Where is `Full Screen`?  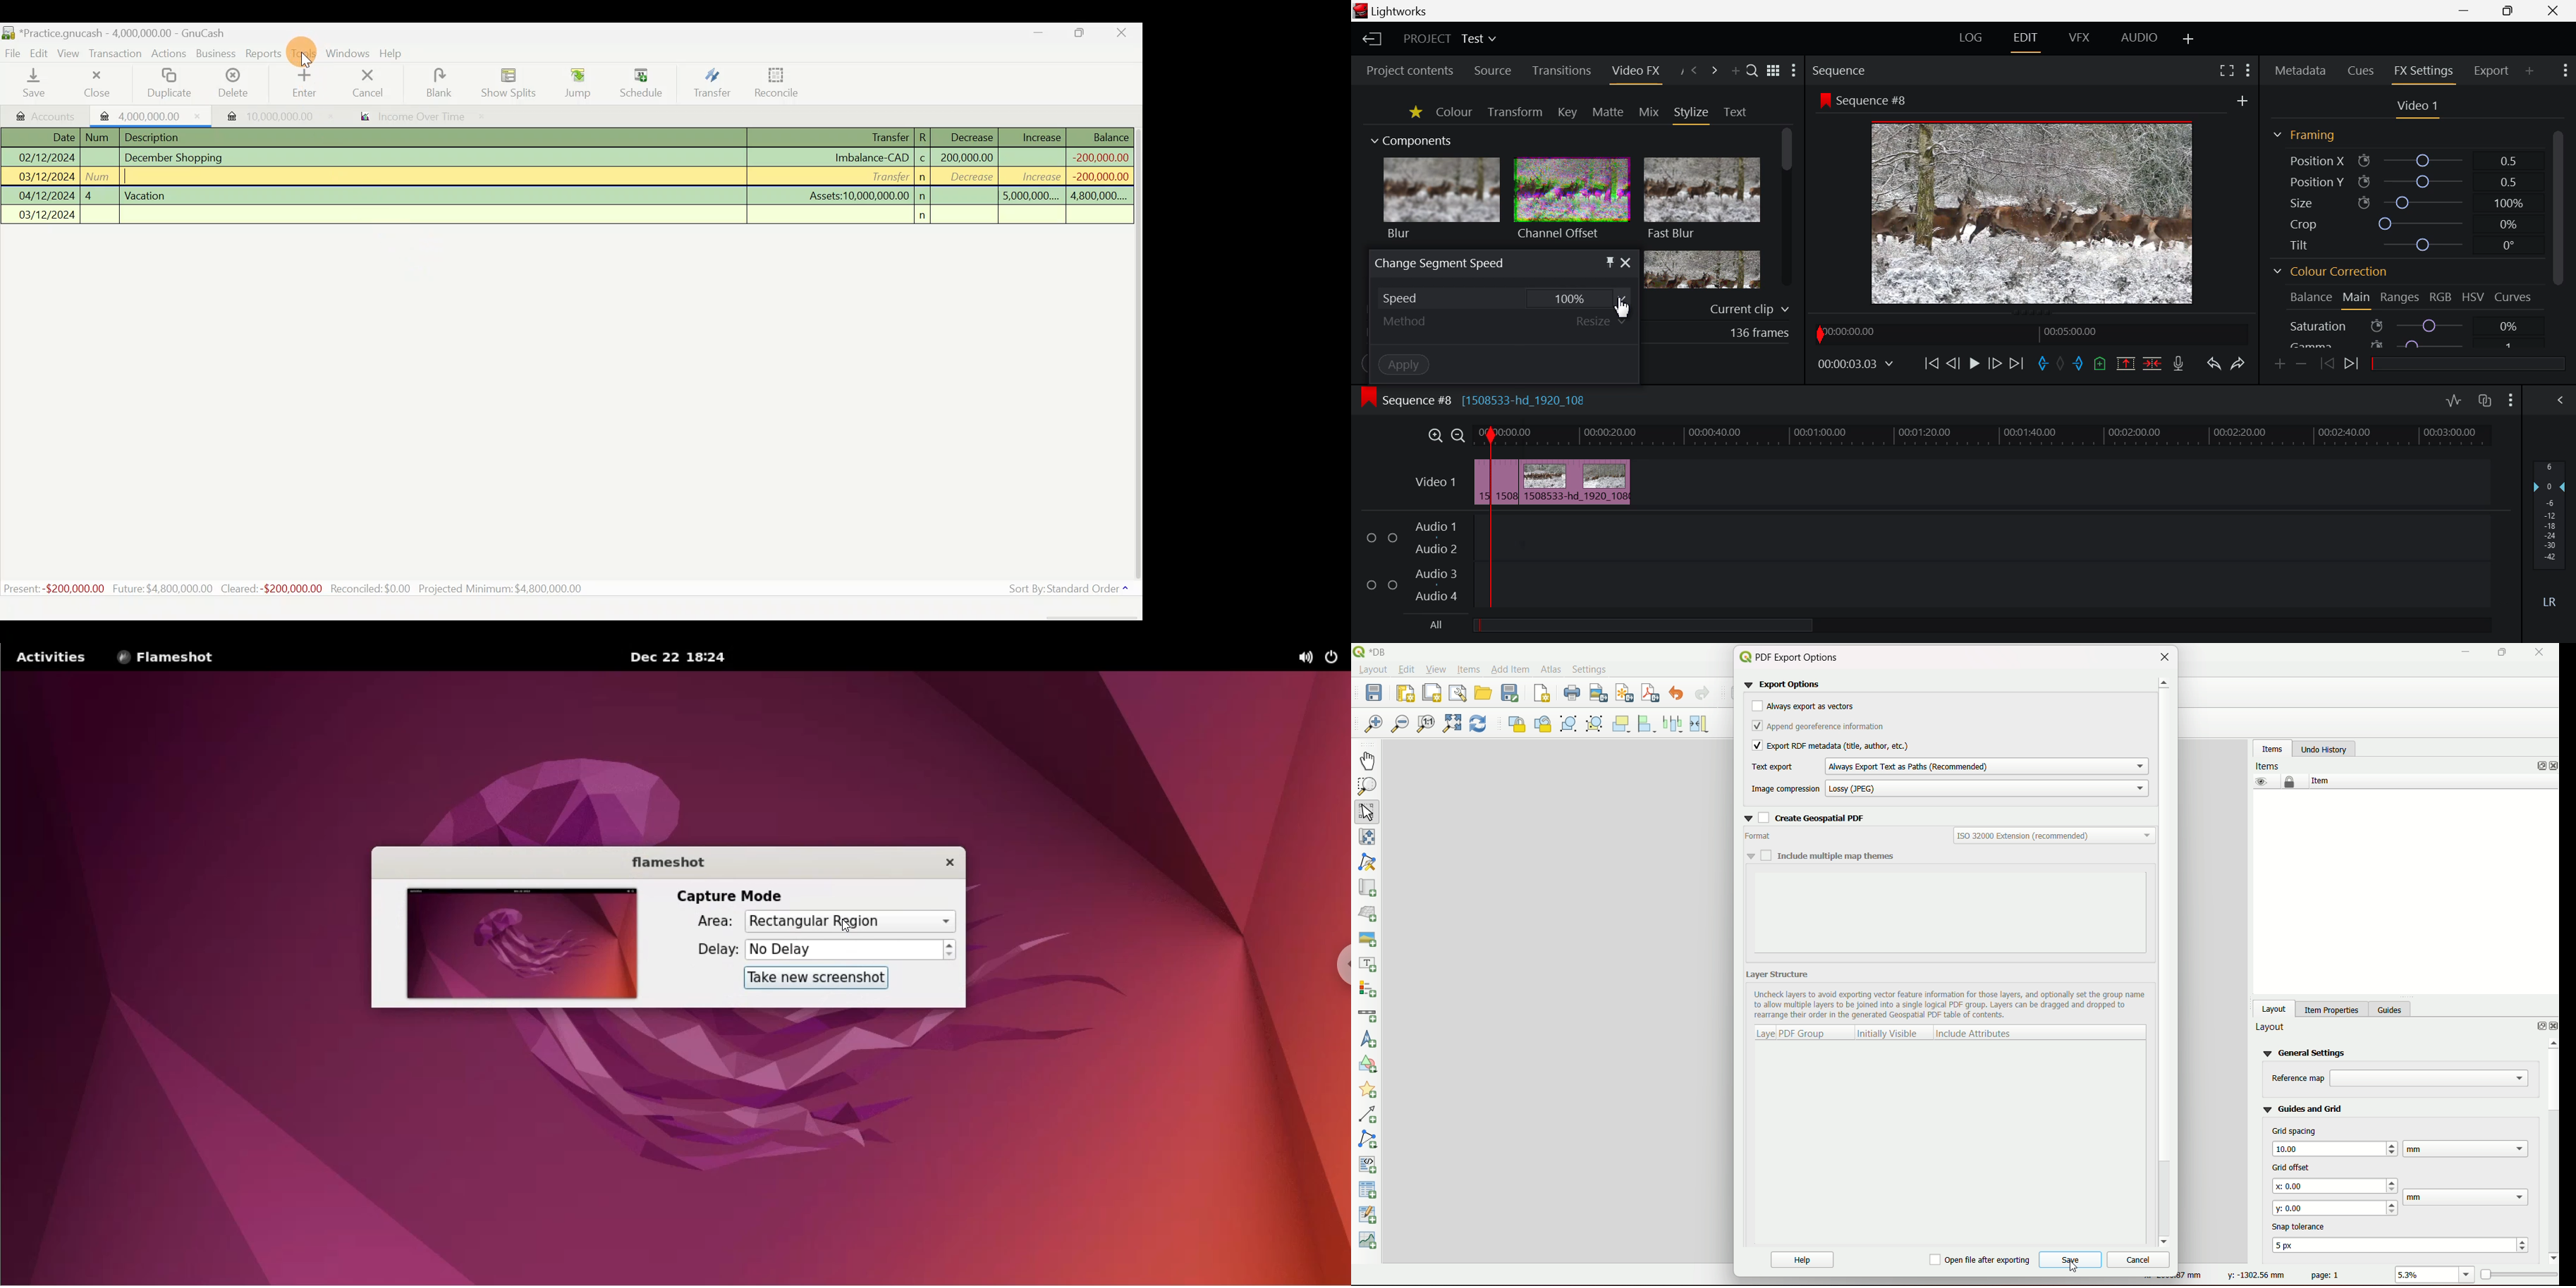 Full Screen is located at coordinates (2224, 73).